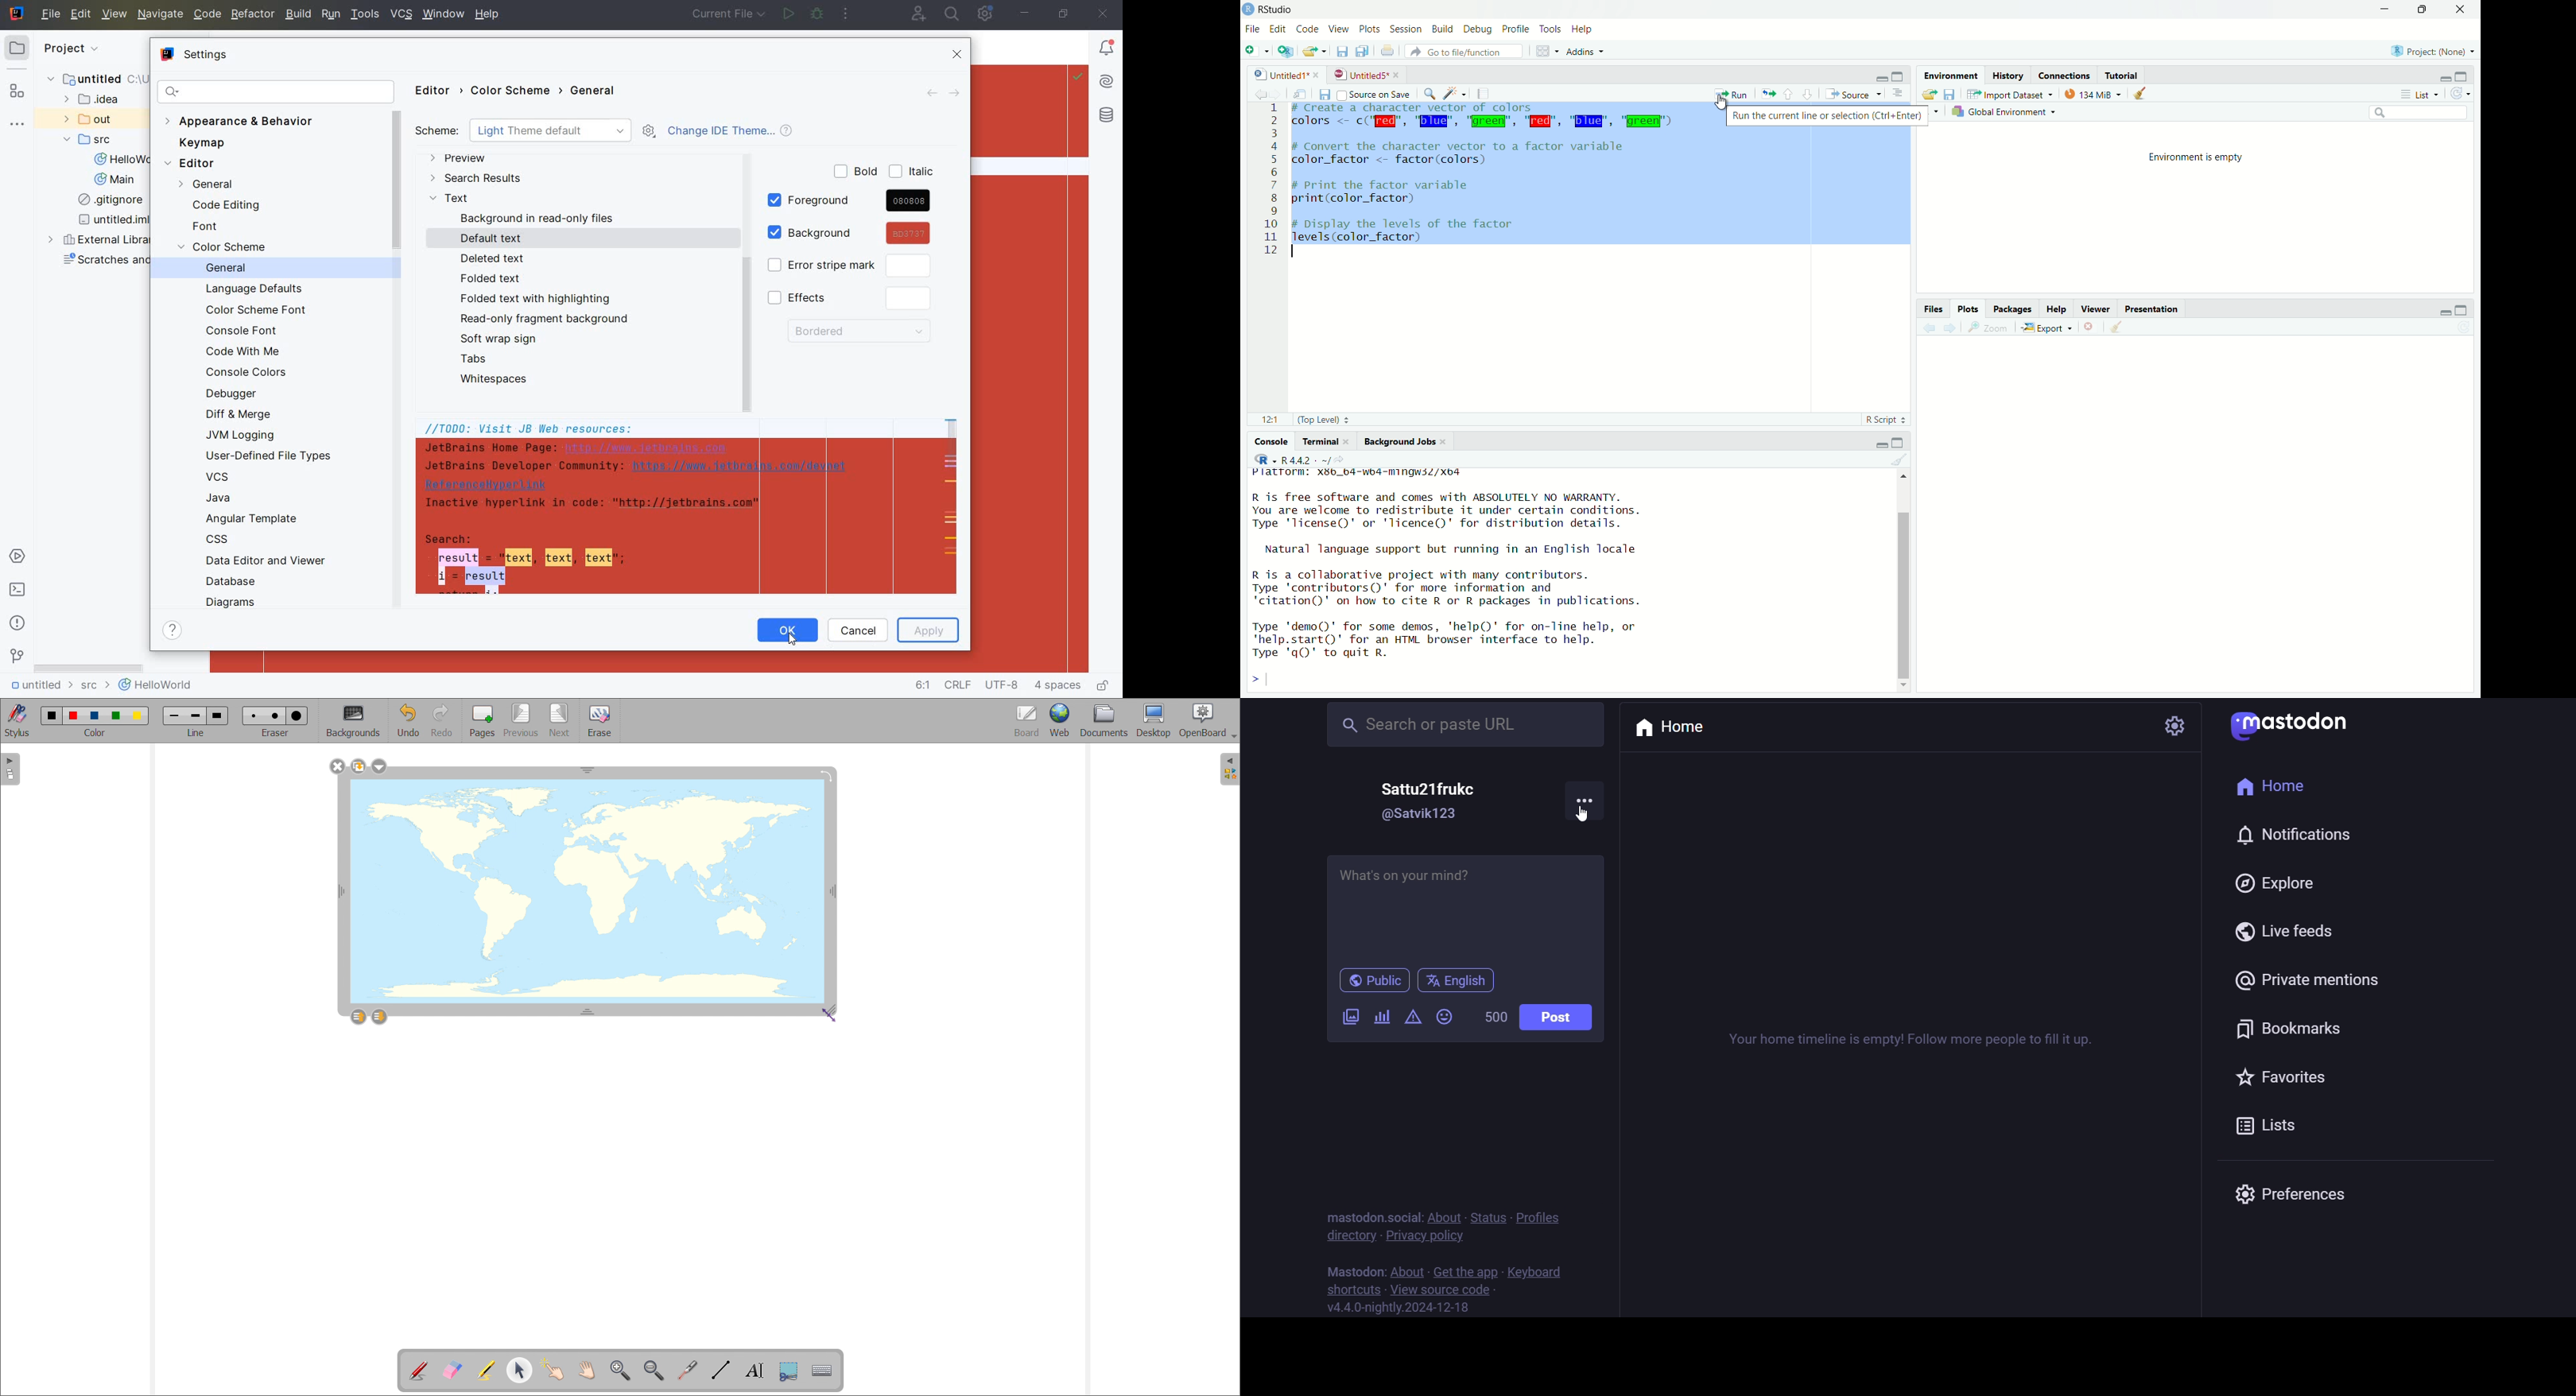 The height and width of the screenshot is (1400, 2576). Describe the element at coordinates (1401, 191) in the screenshot. I see `# Print the factor variable
print(color_factor)` at that location.